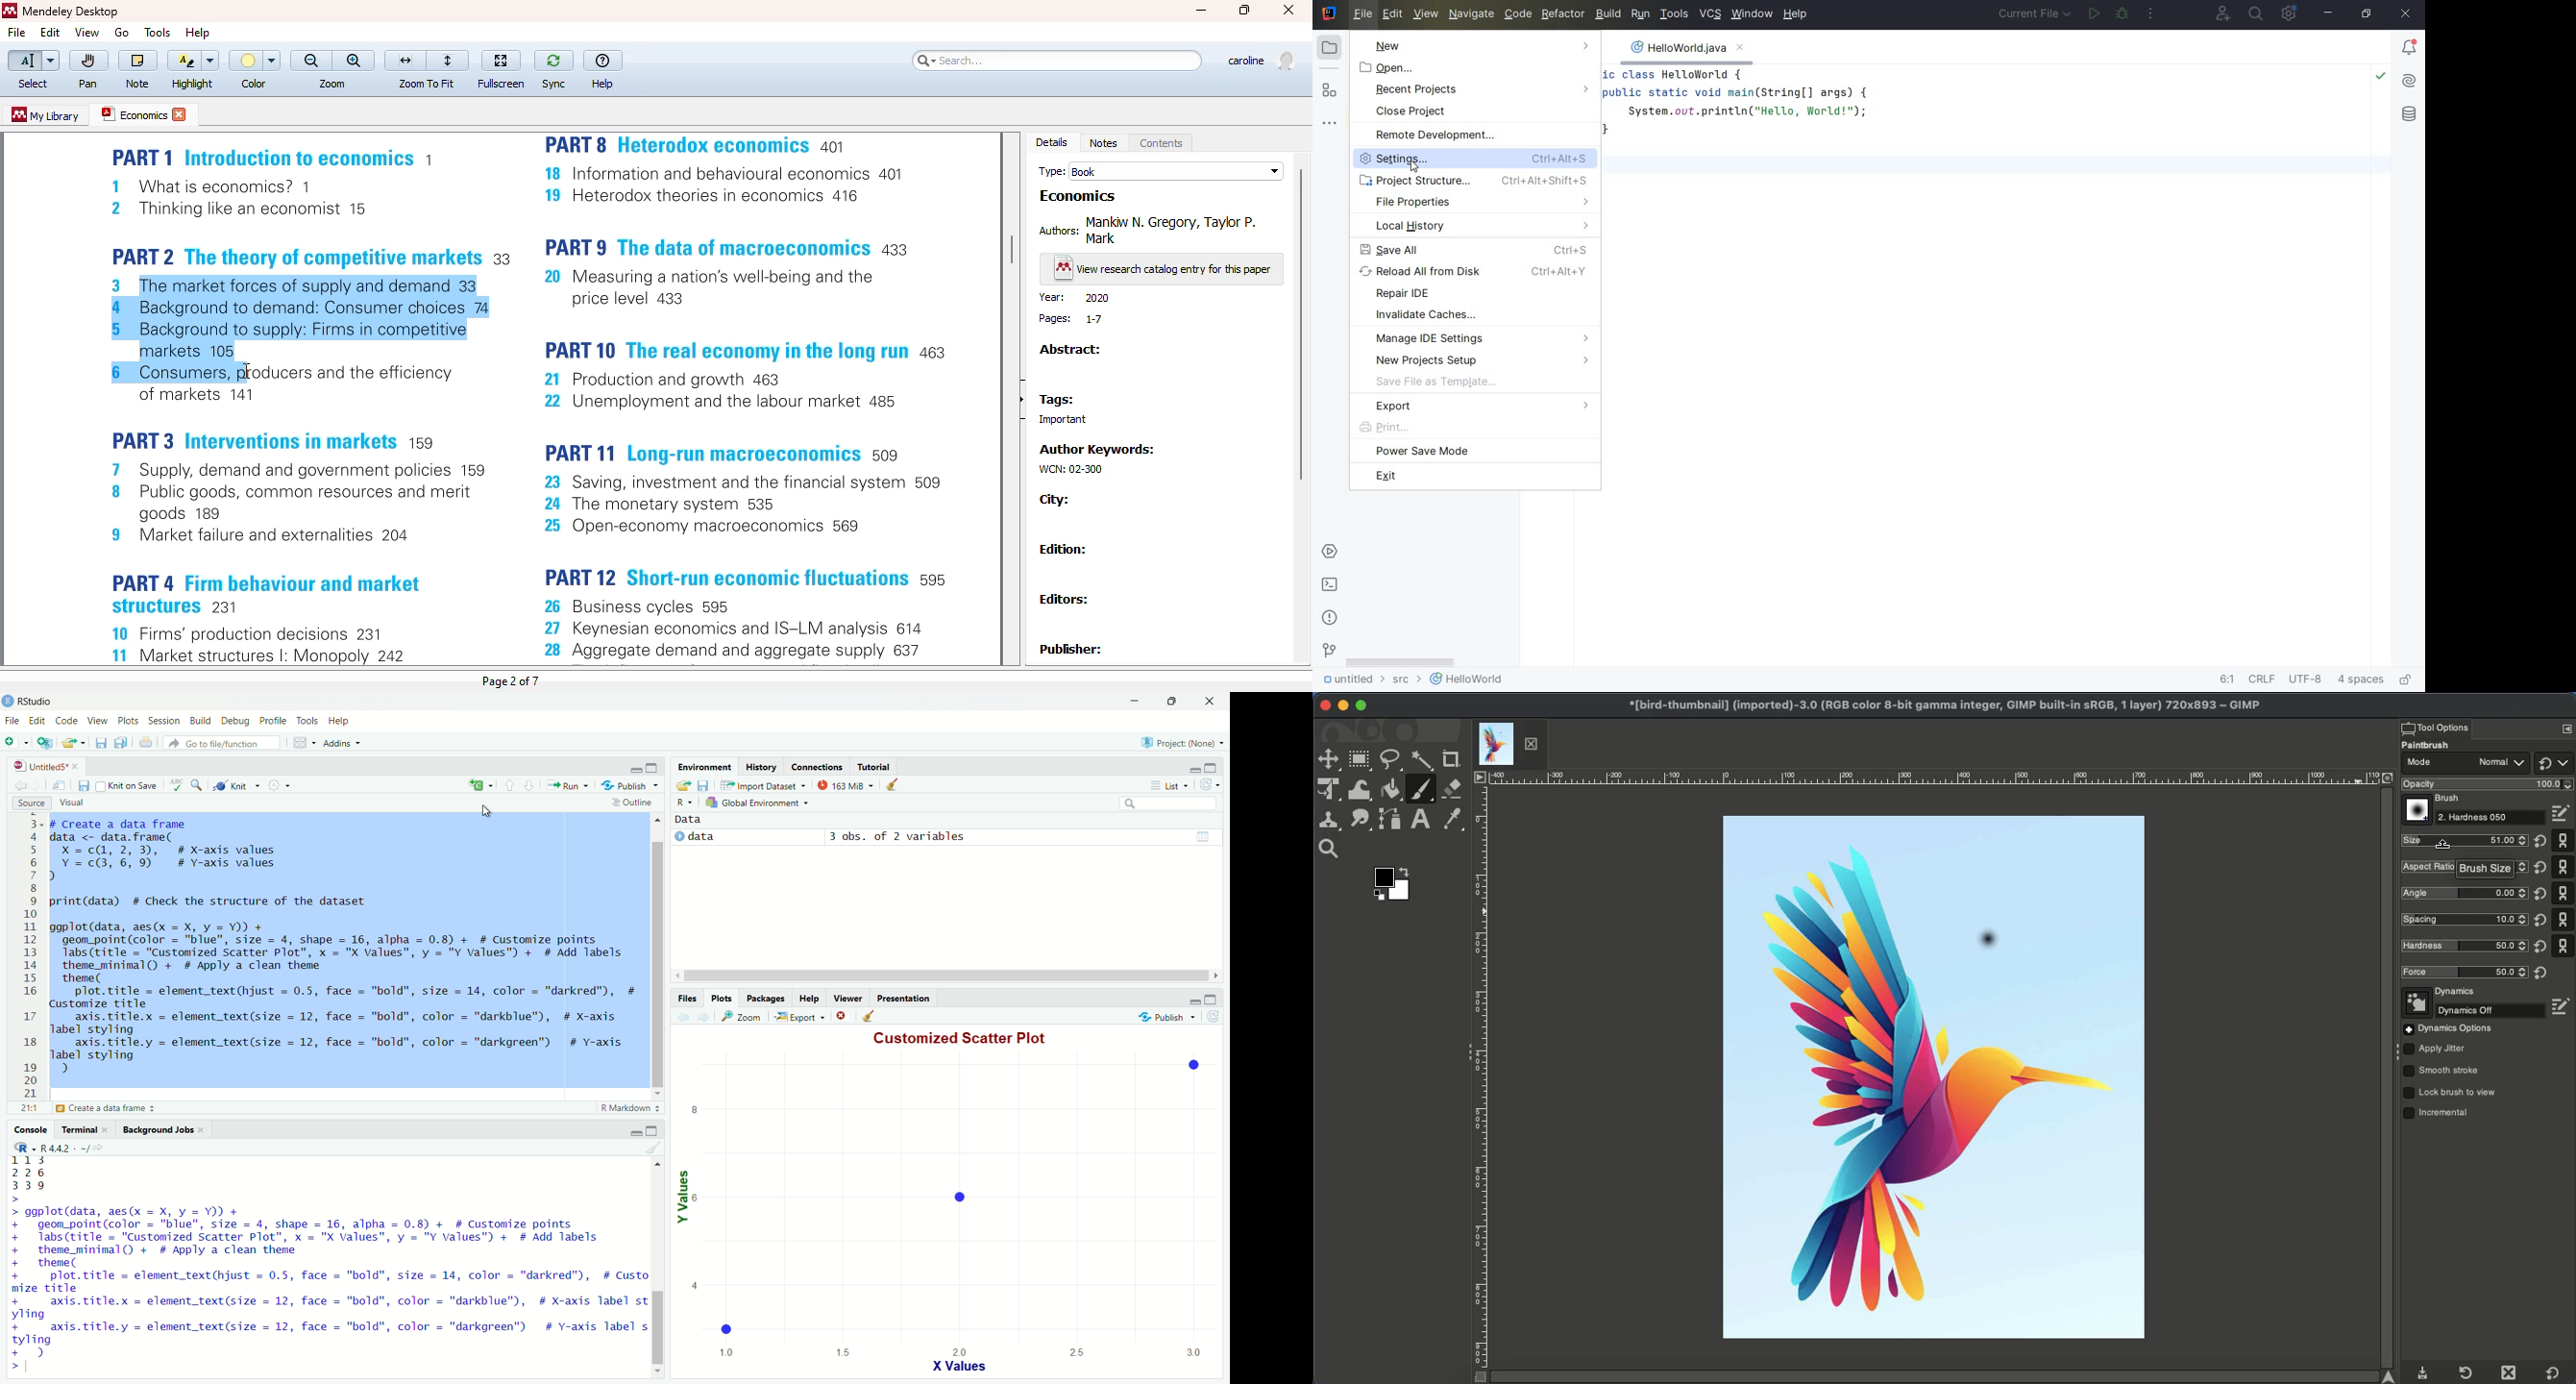  What do you see at coordinates (162, 1130) in the screenshot?
I see `Background Jobs` at bounding box center [162, 1130].